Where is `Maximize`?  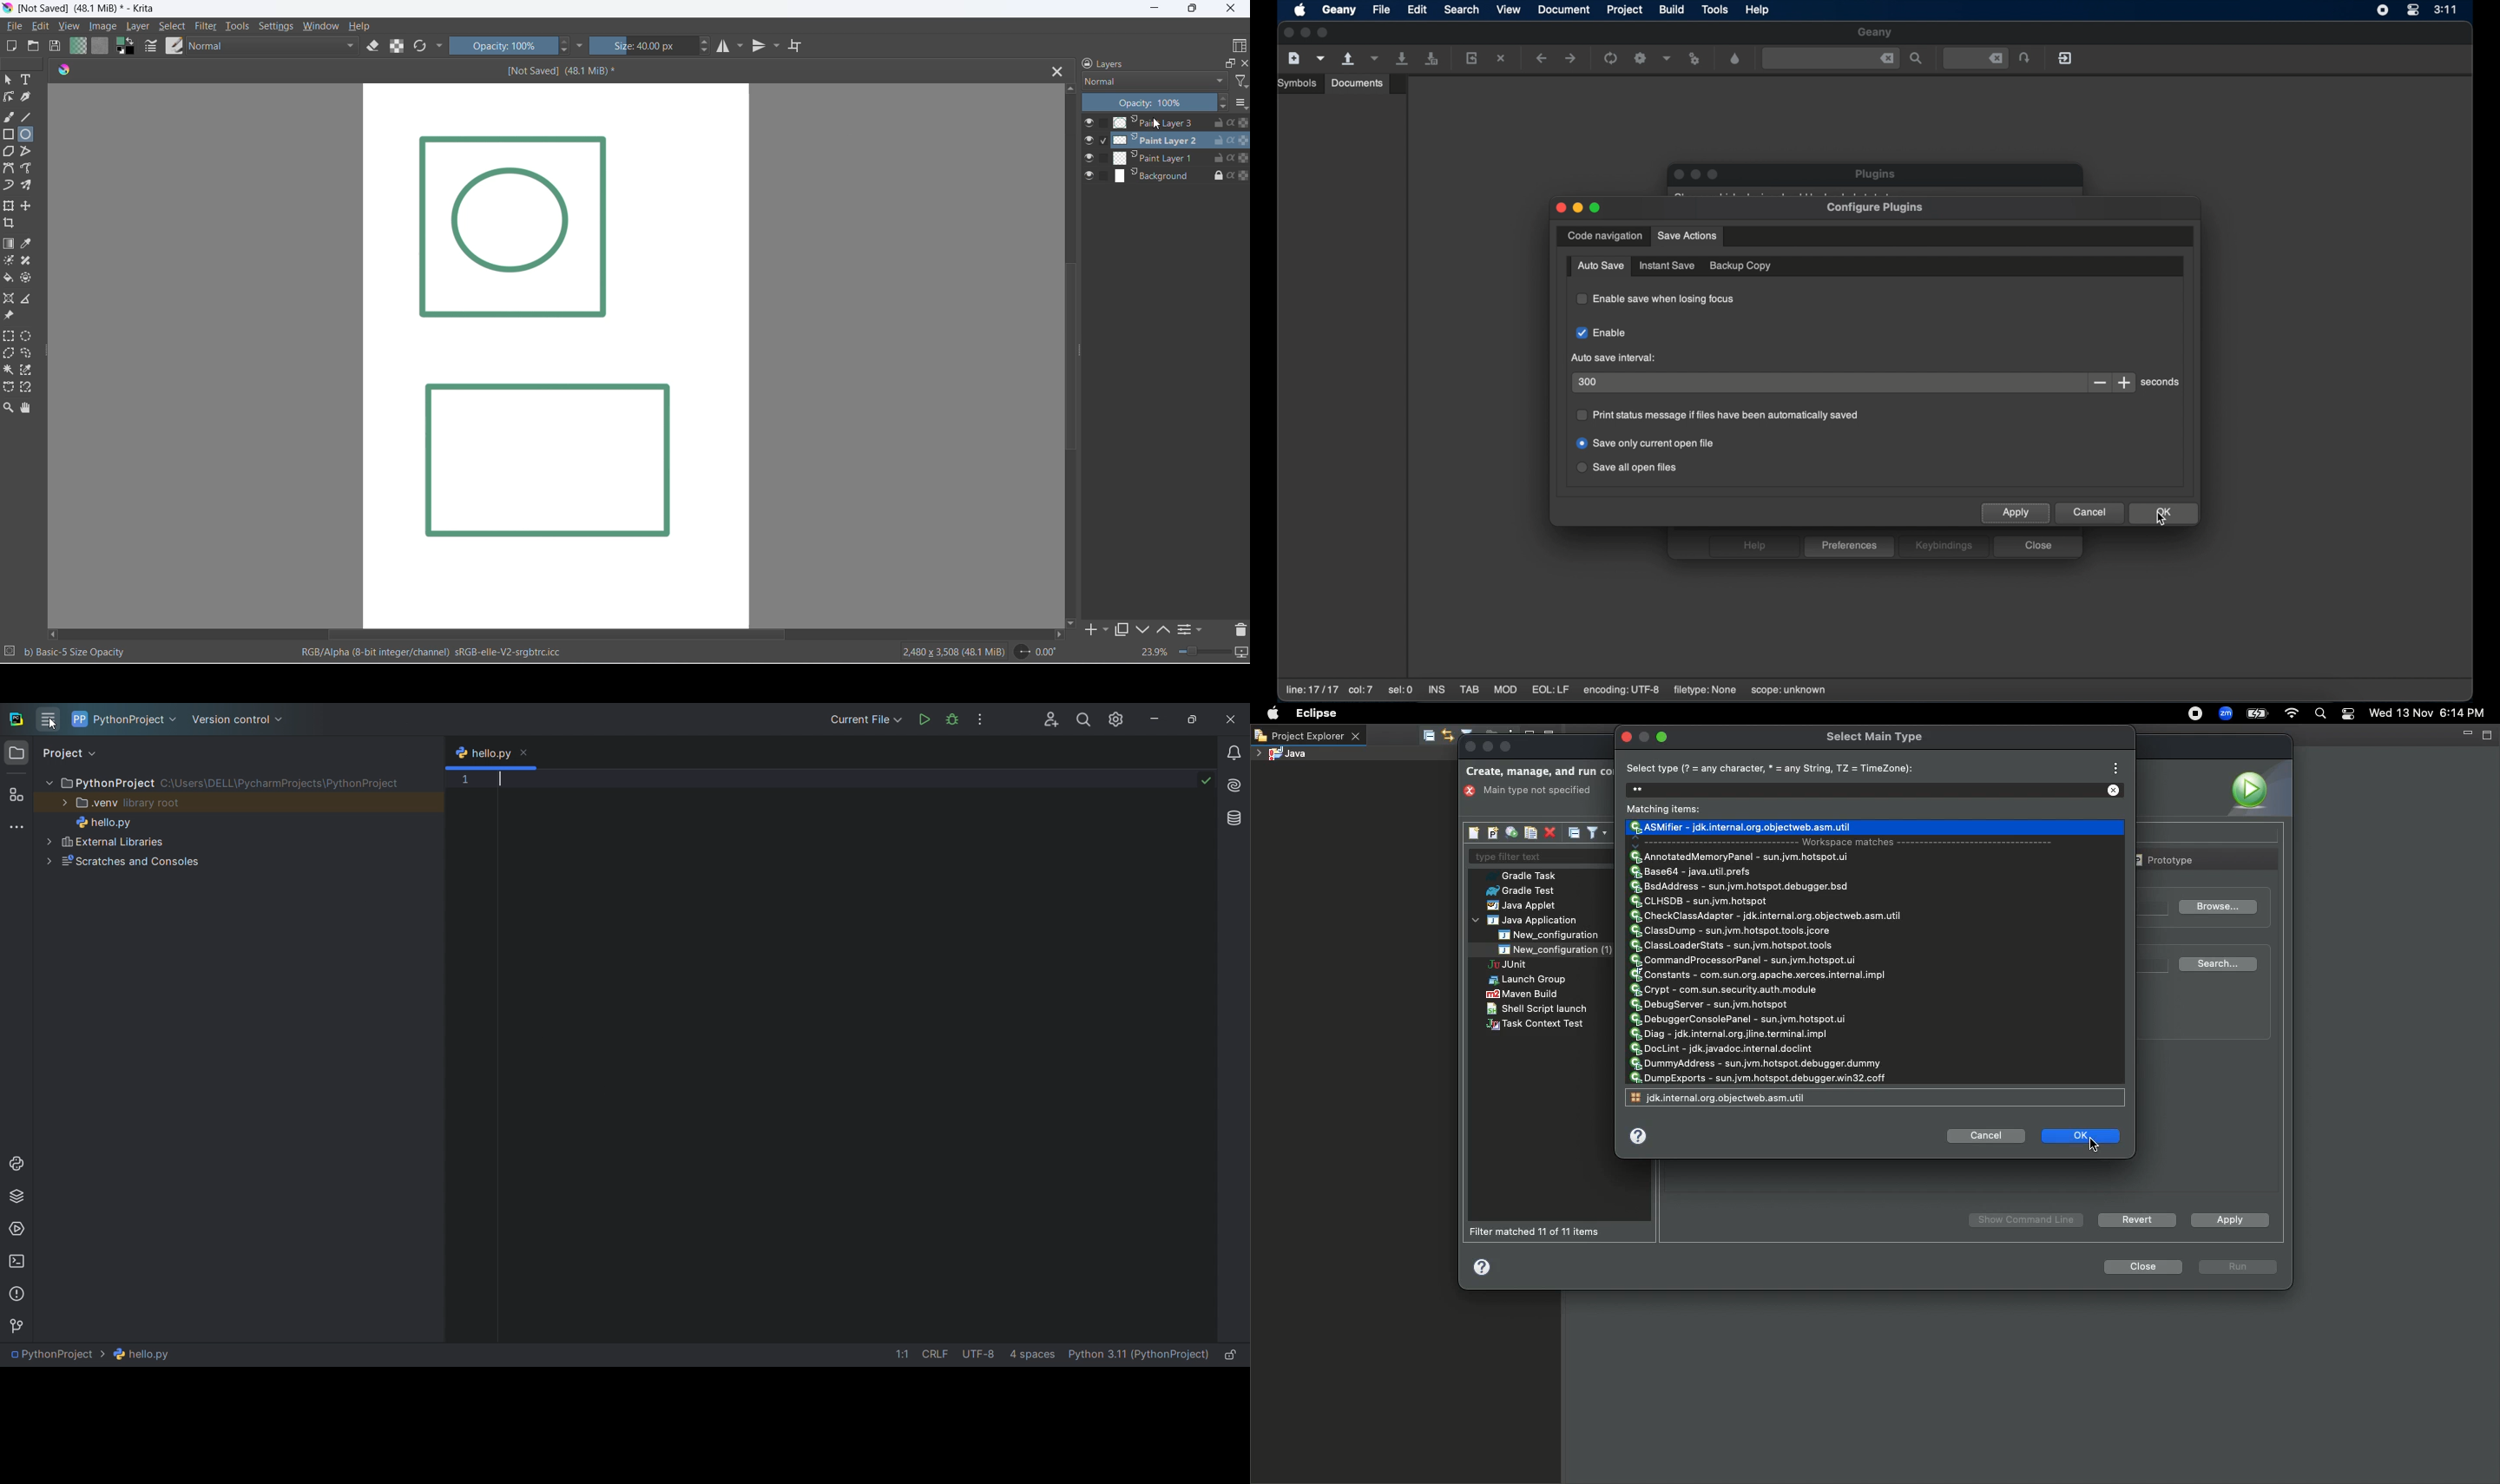
Maximize is located at coordinates (1507, 746).